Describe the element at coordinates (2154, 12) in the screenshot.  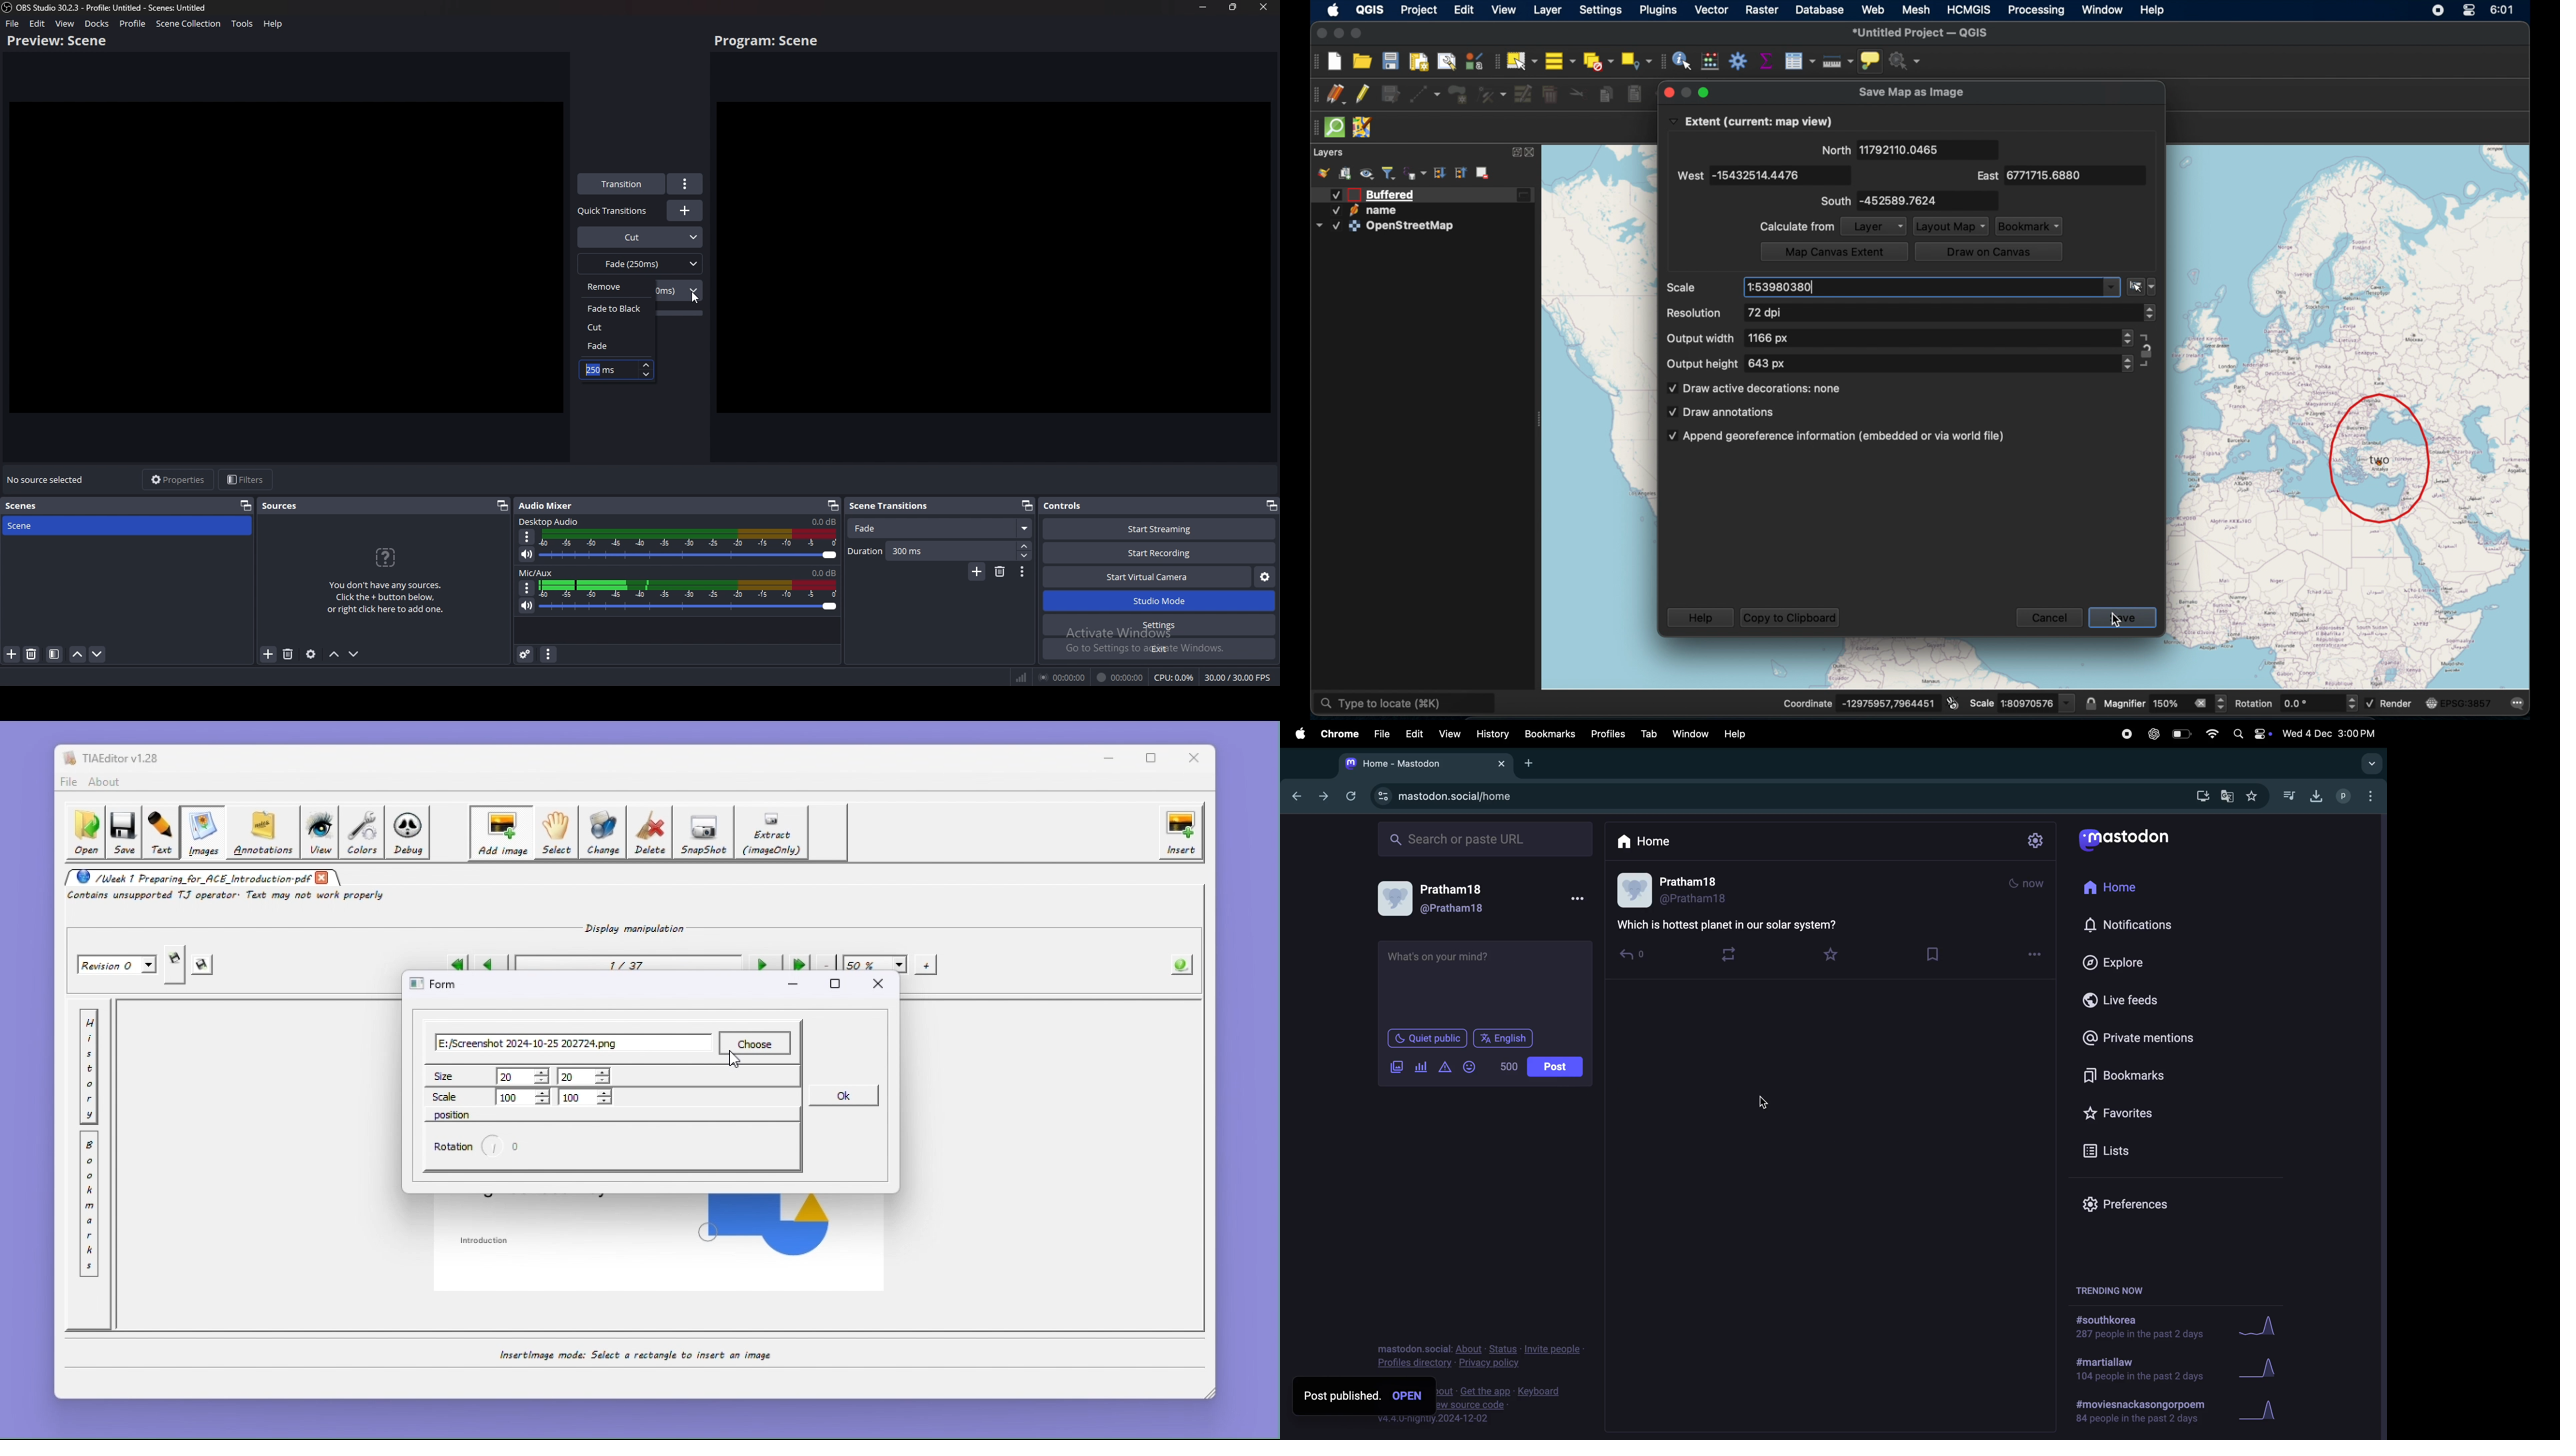
I see `help` at that location.